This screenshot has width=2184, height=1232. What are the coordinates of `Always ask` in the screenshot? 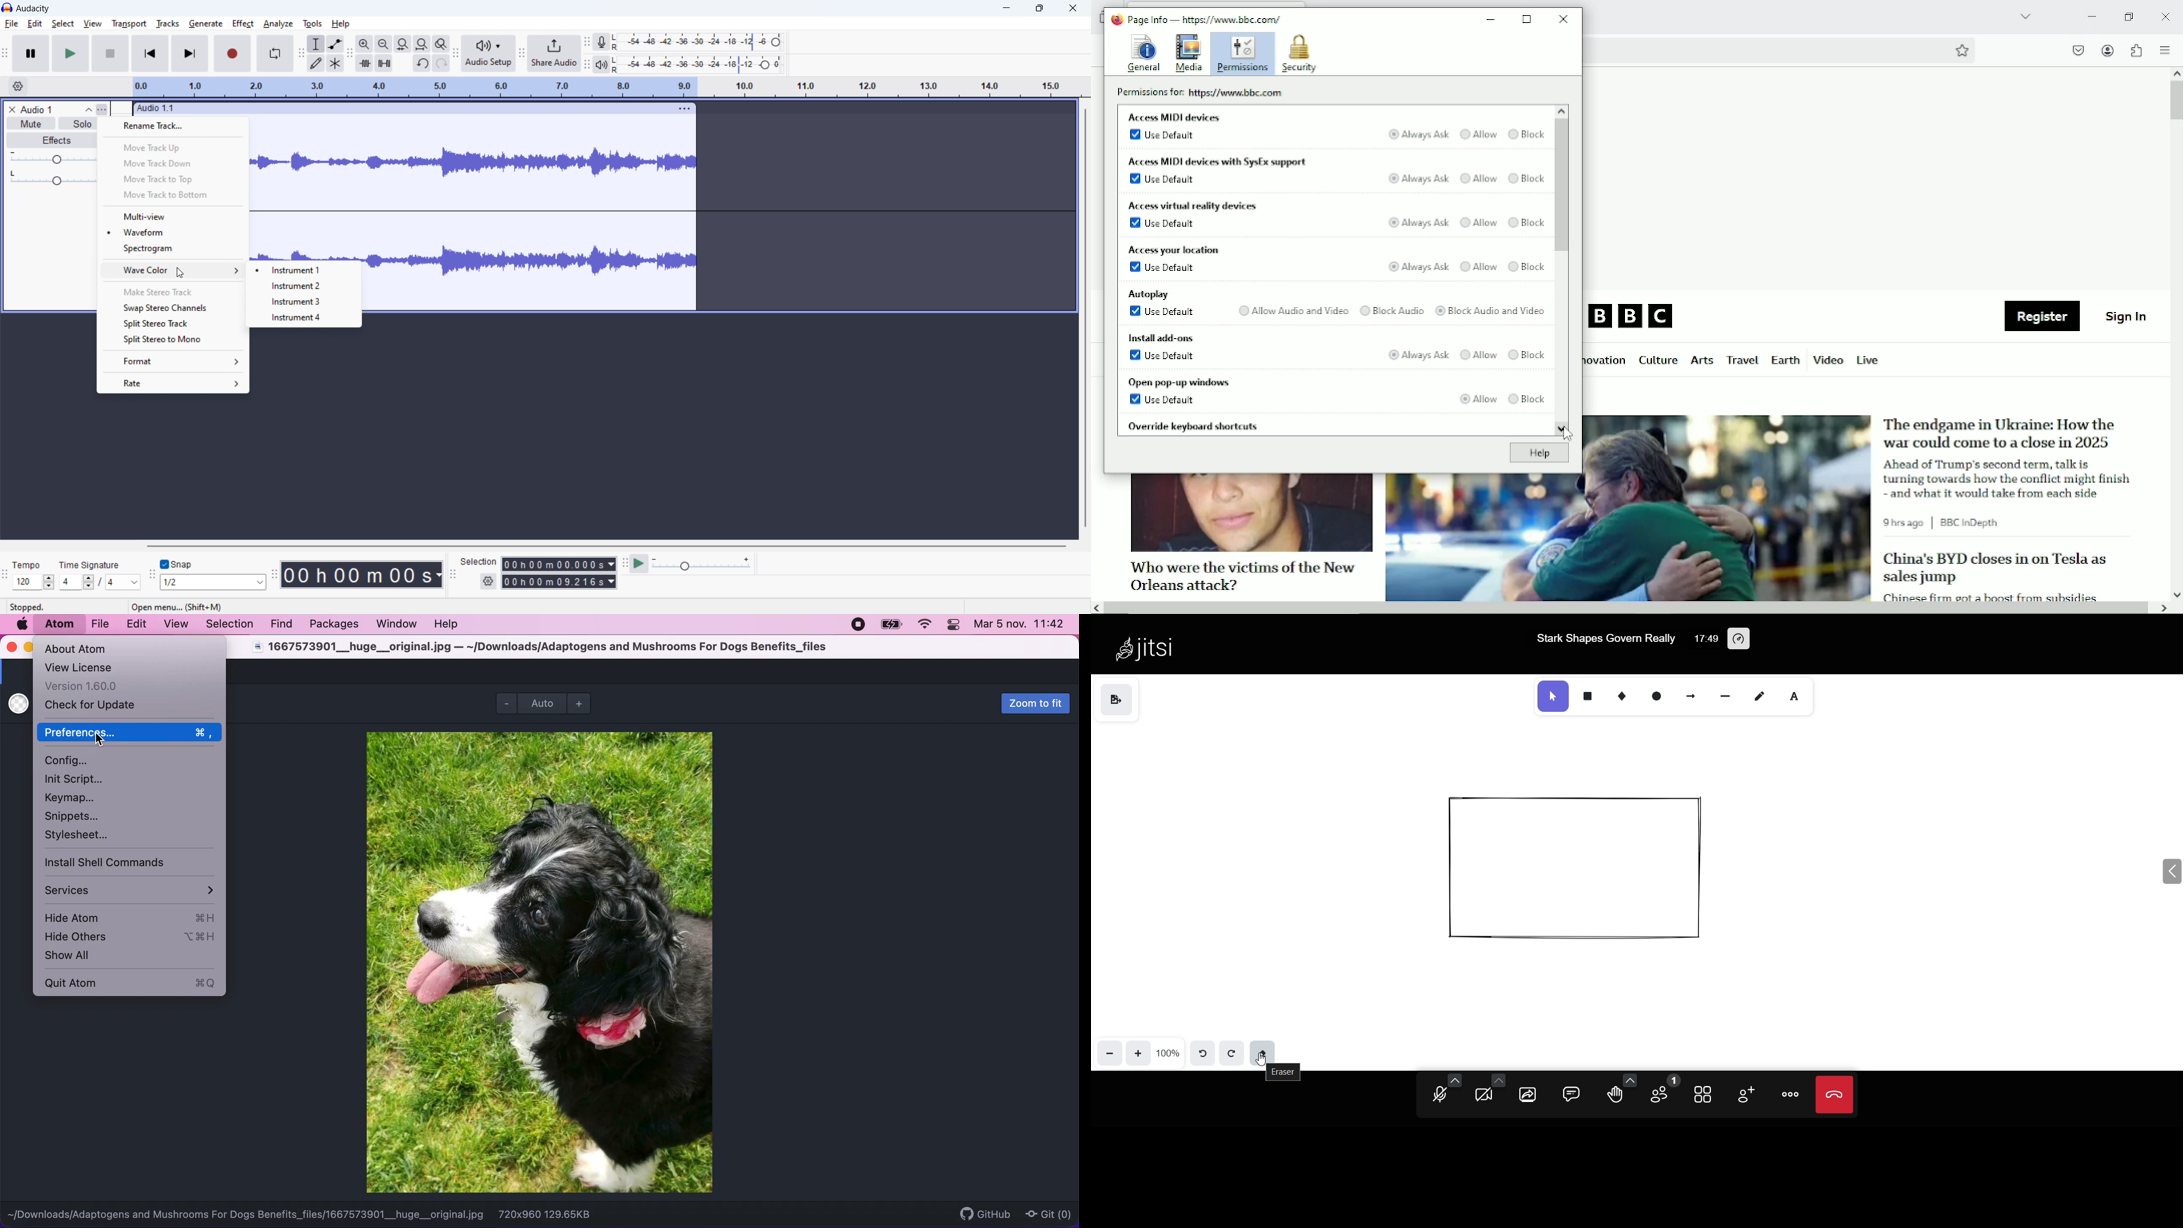 It's located at (1418, 178).